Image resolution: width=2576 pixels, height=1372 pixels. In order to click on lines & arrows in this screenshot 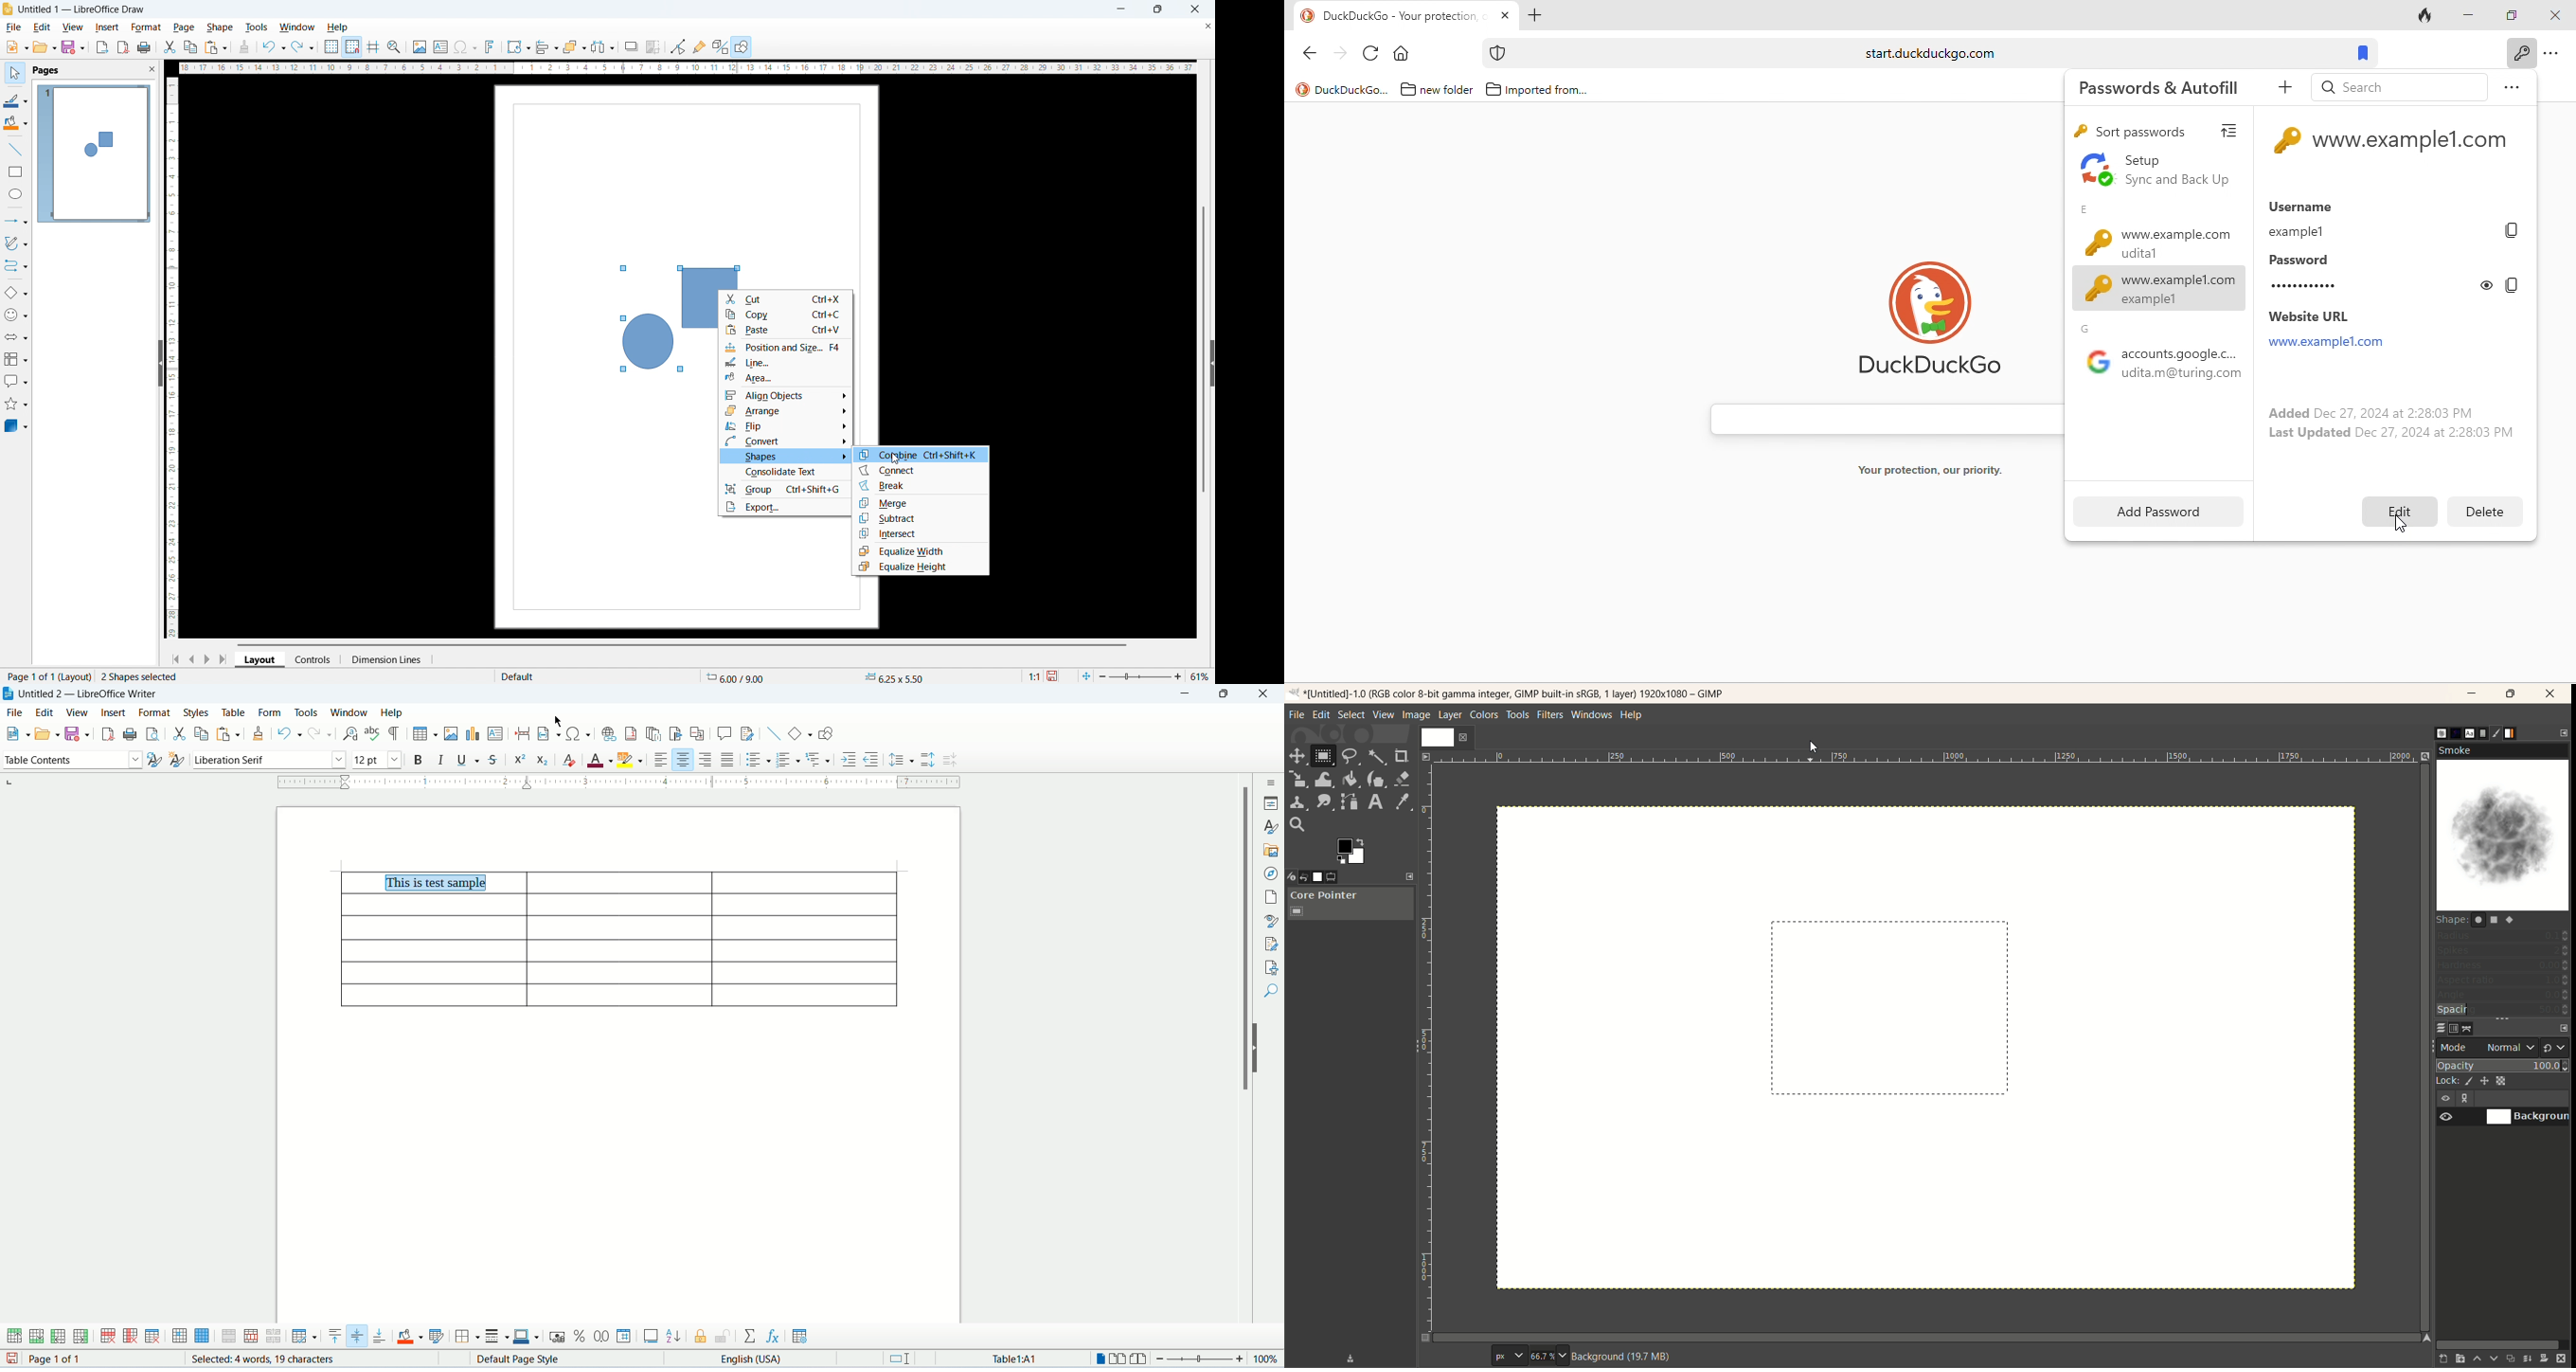, I will do `click(18, 221)`.